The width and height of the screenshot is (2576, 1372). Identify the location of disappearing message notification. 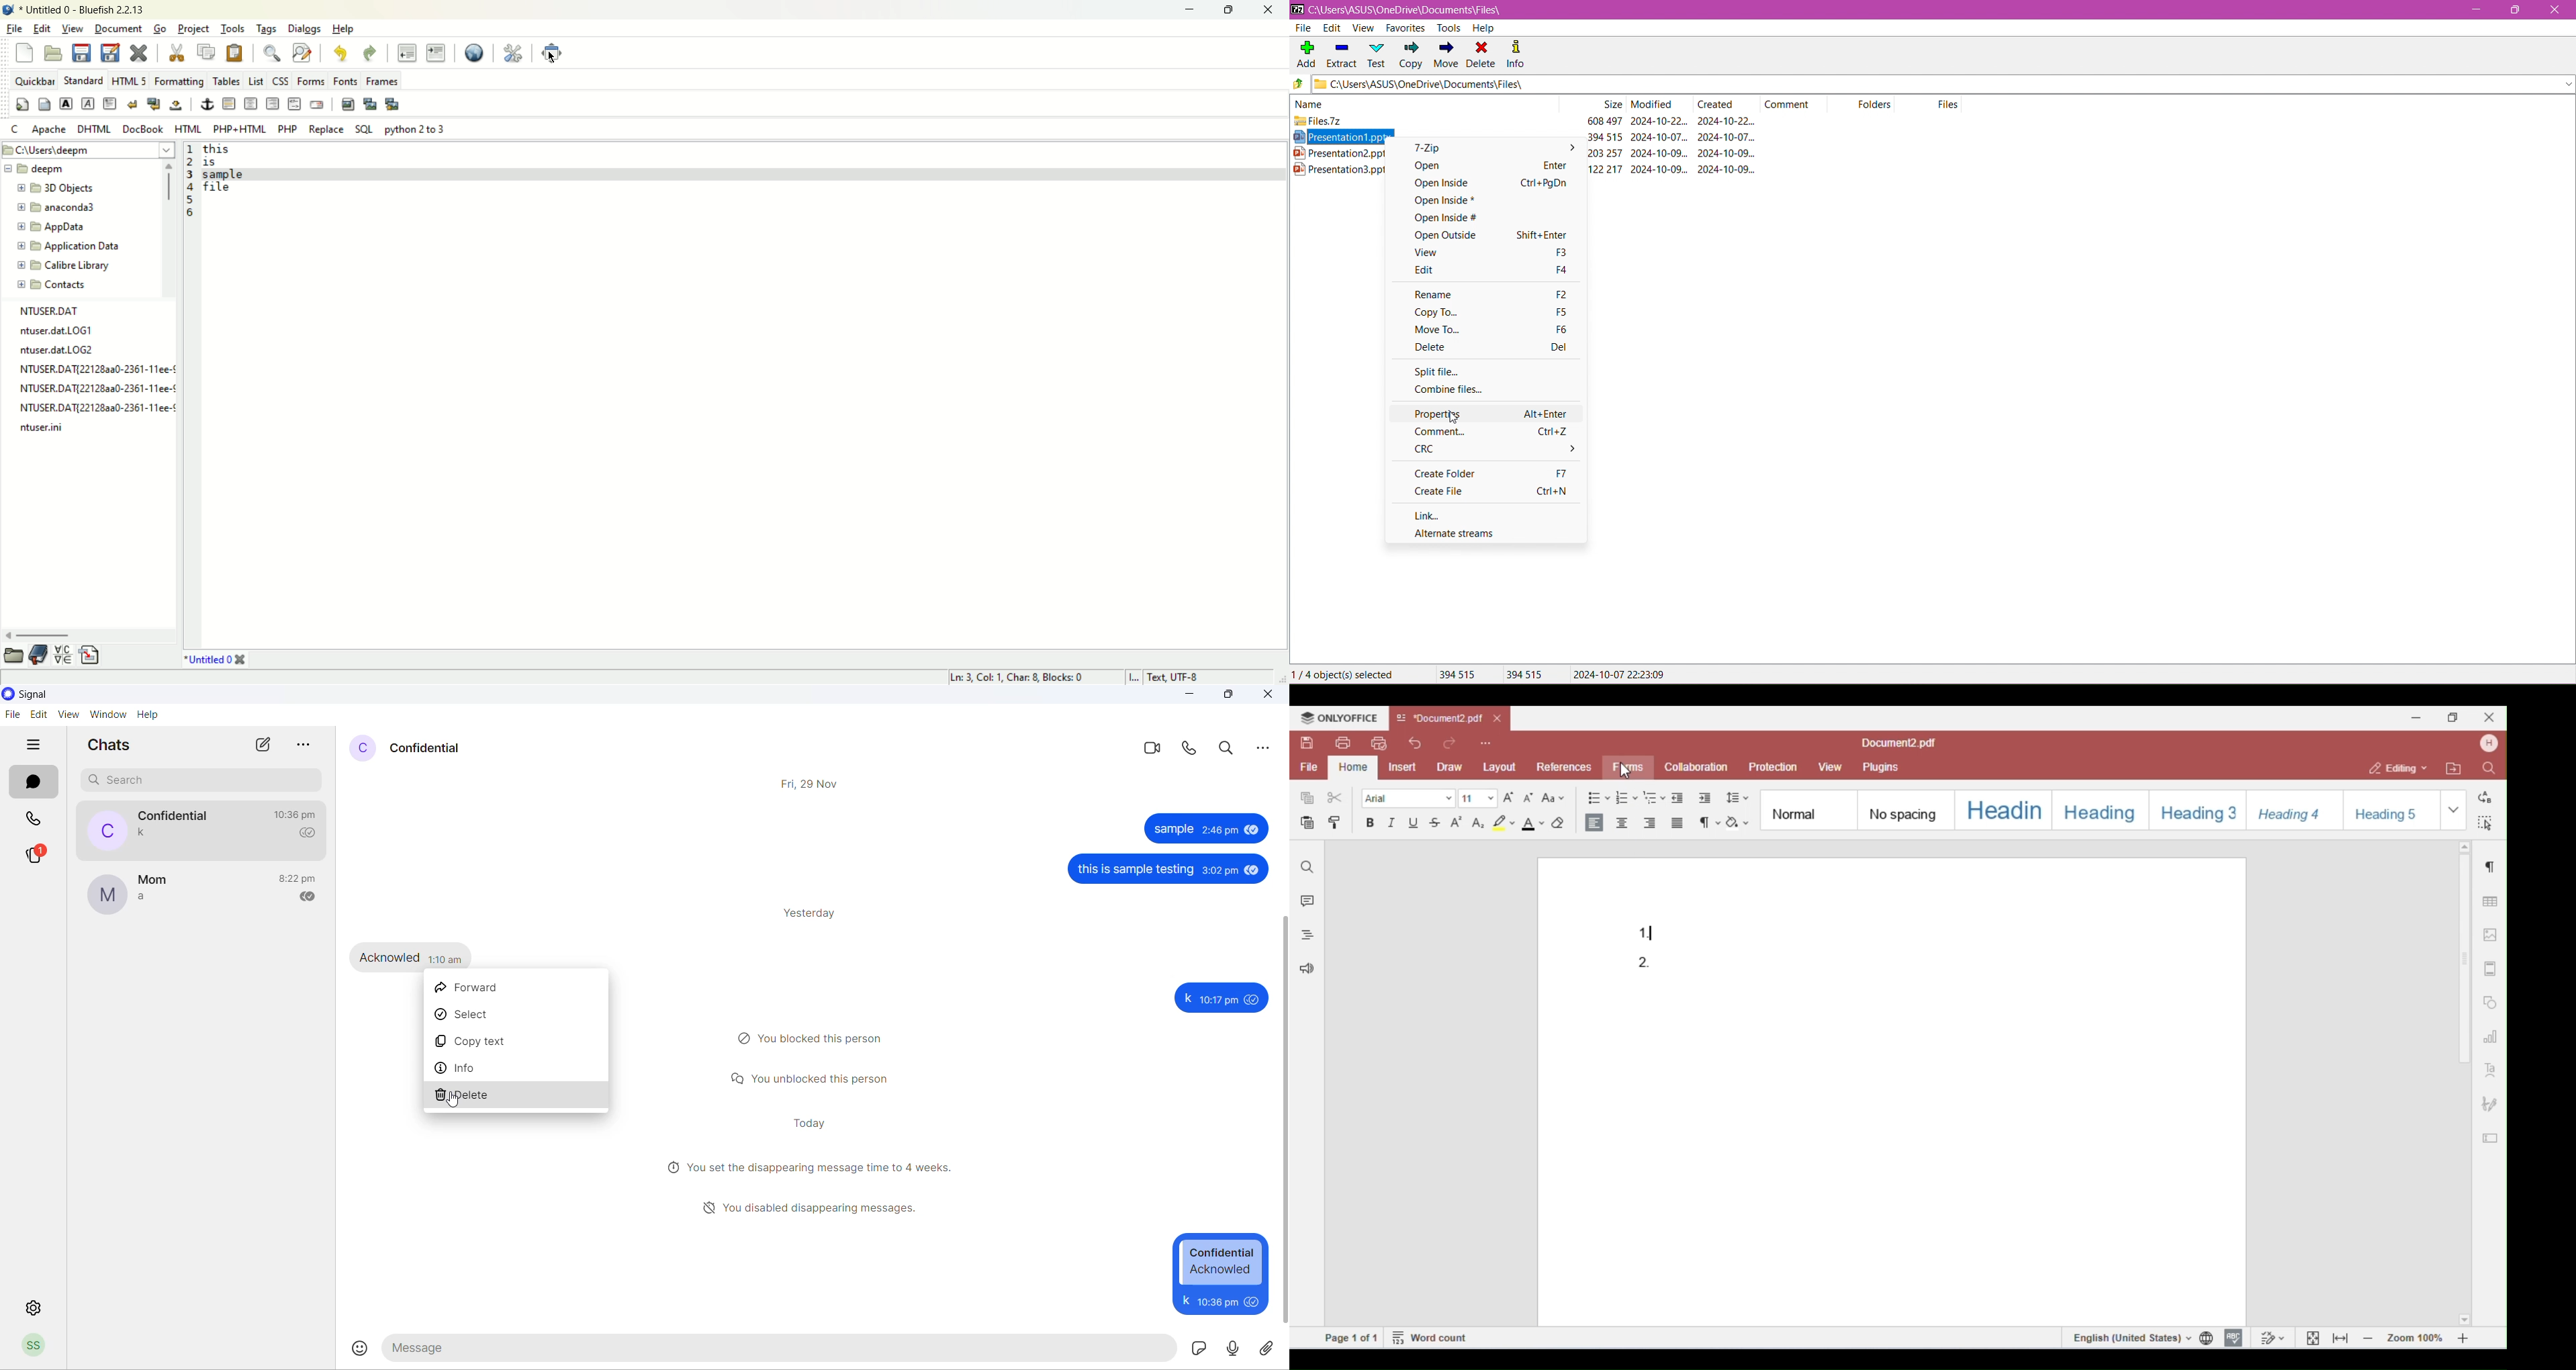
(800, 1205).